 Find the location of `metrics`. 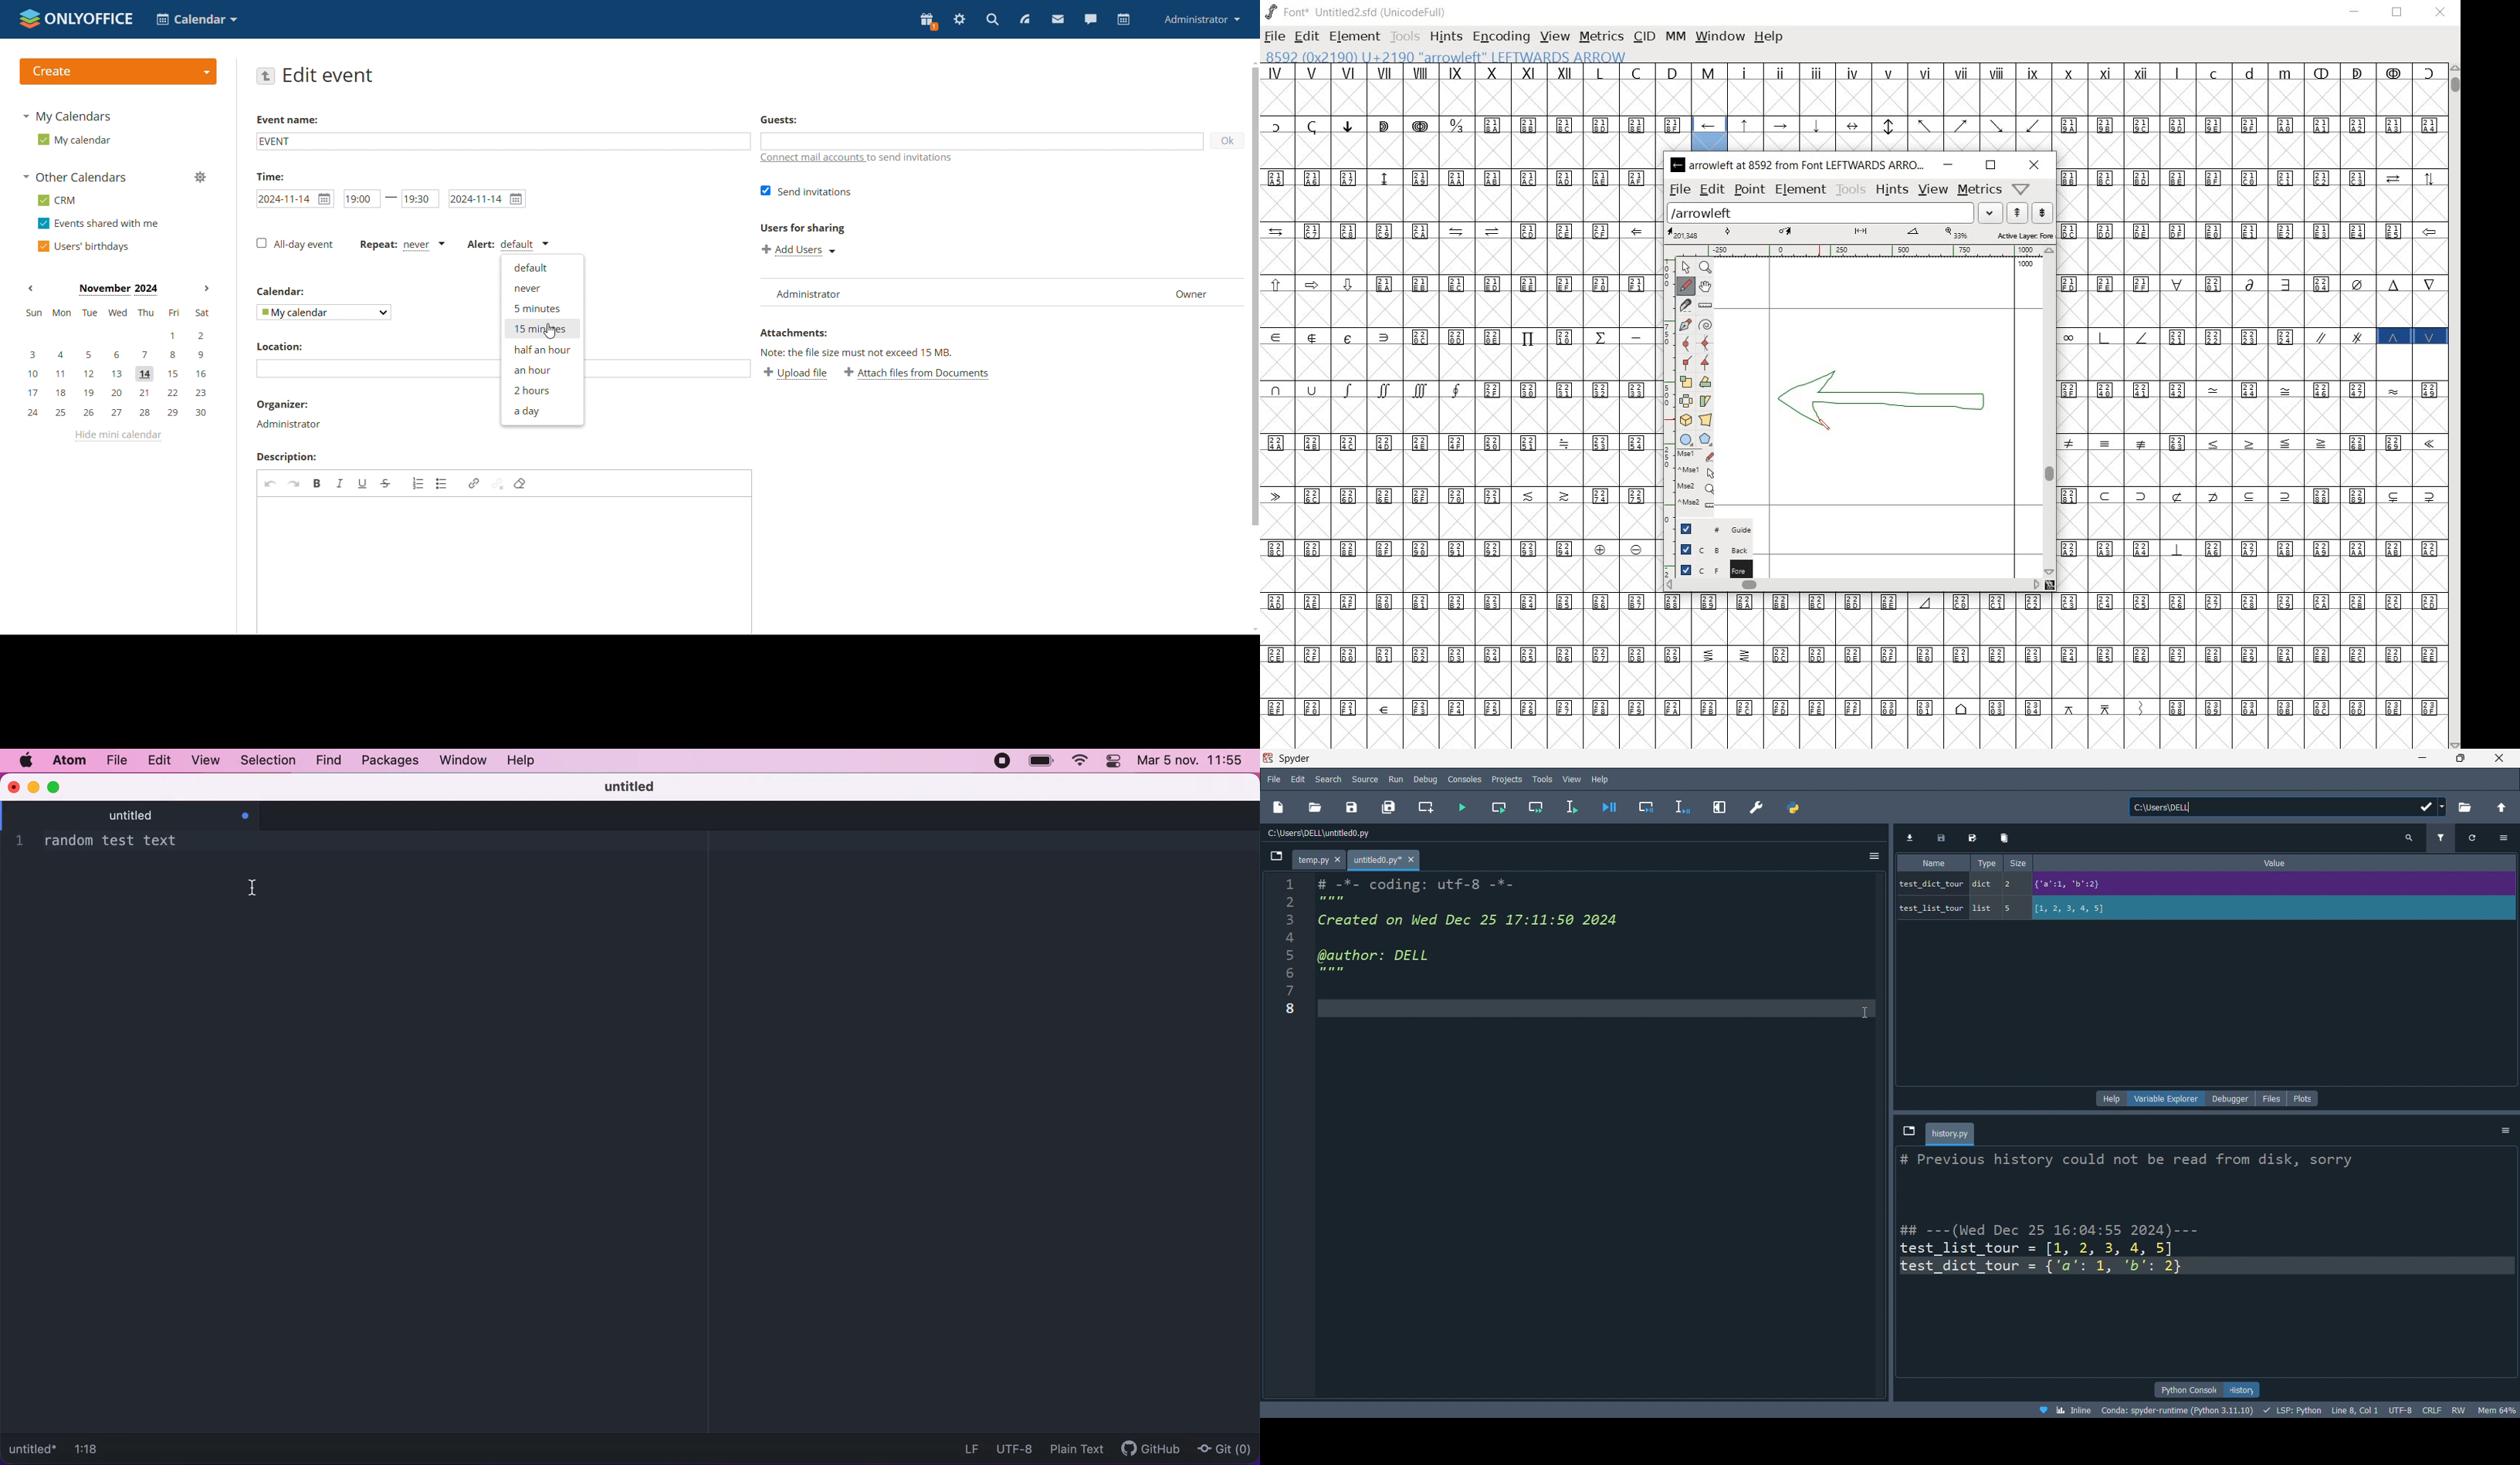

metrics is located at coordinates (1978, 189).